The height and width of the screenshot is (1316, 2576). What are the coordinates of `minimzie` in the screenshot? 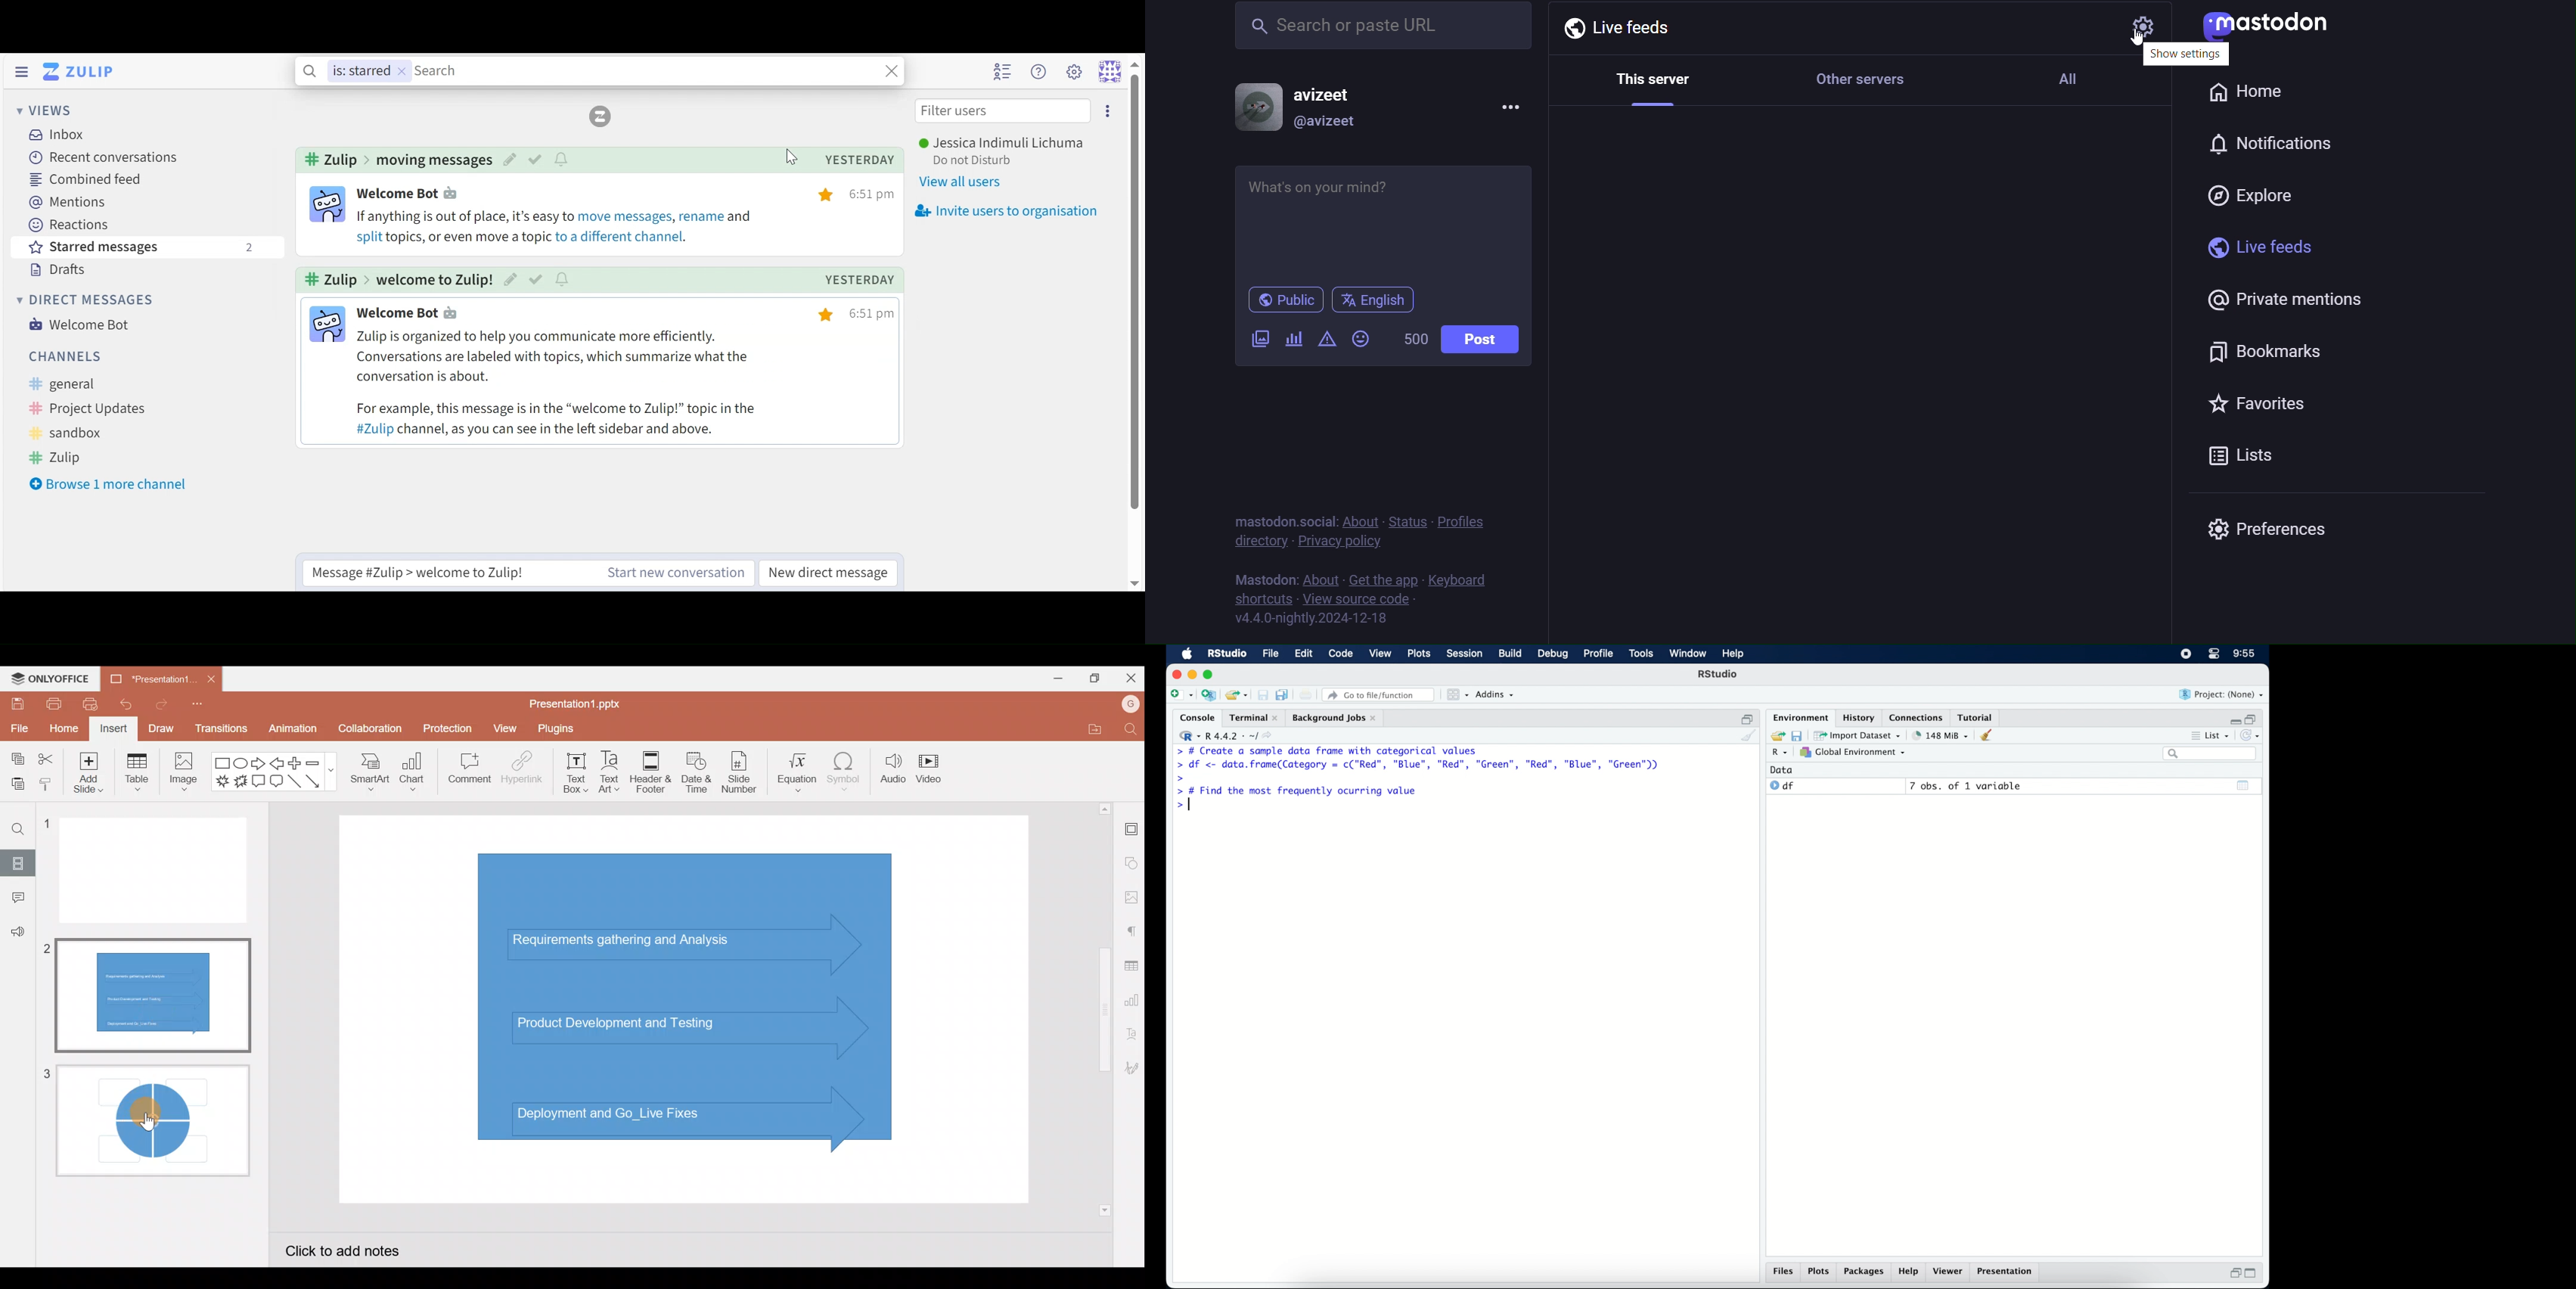 It's located at (1192, 674).